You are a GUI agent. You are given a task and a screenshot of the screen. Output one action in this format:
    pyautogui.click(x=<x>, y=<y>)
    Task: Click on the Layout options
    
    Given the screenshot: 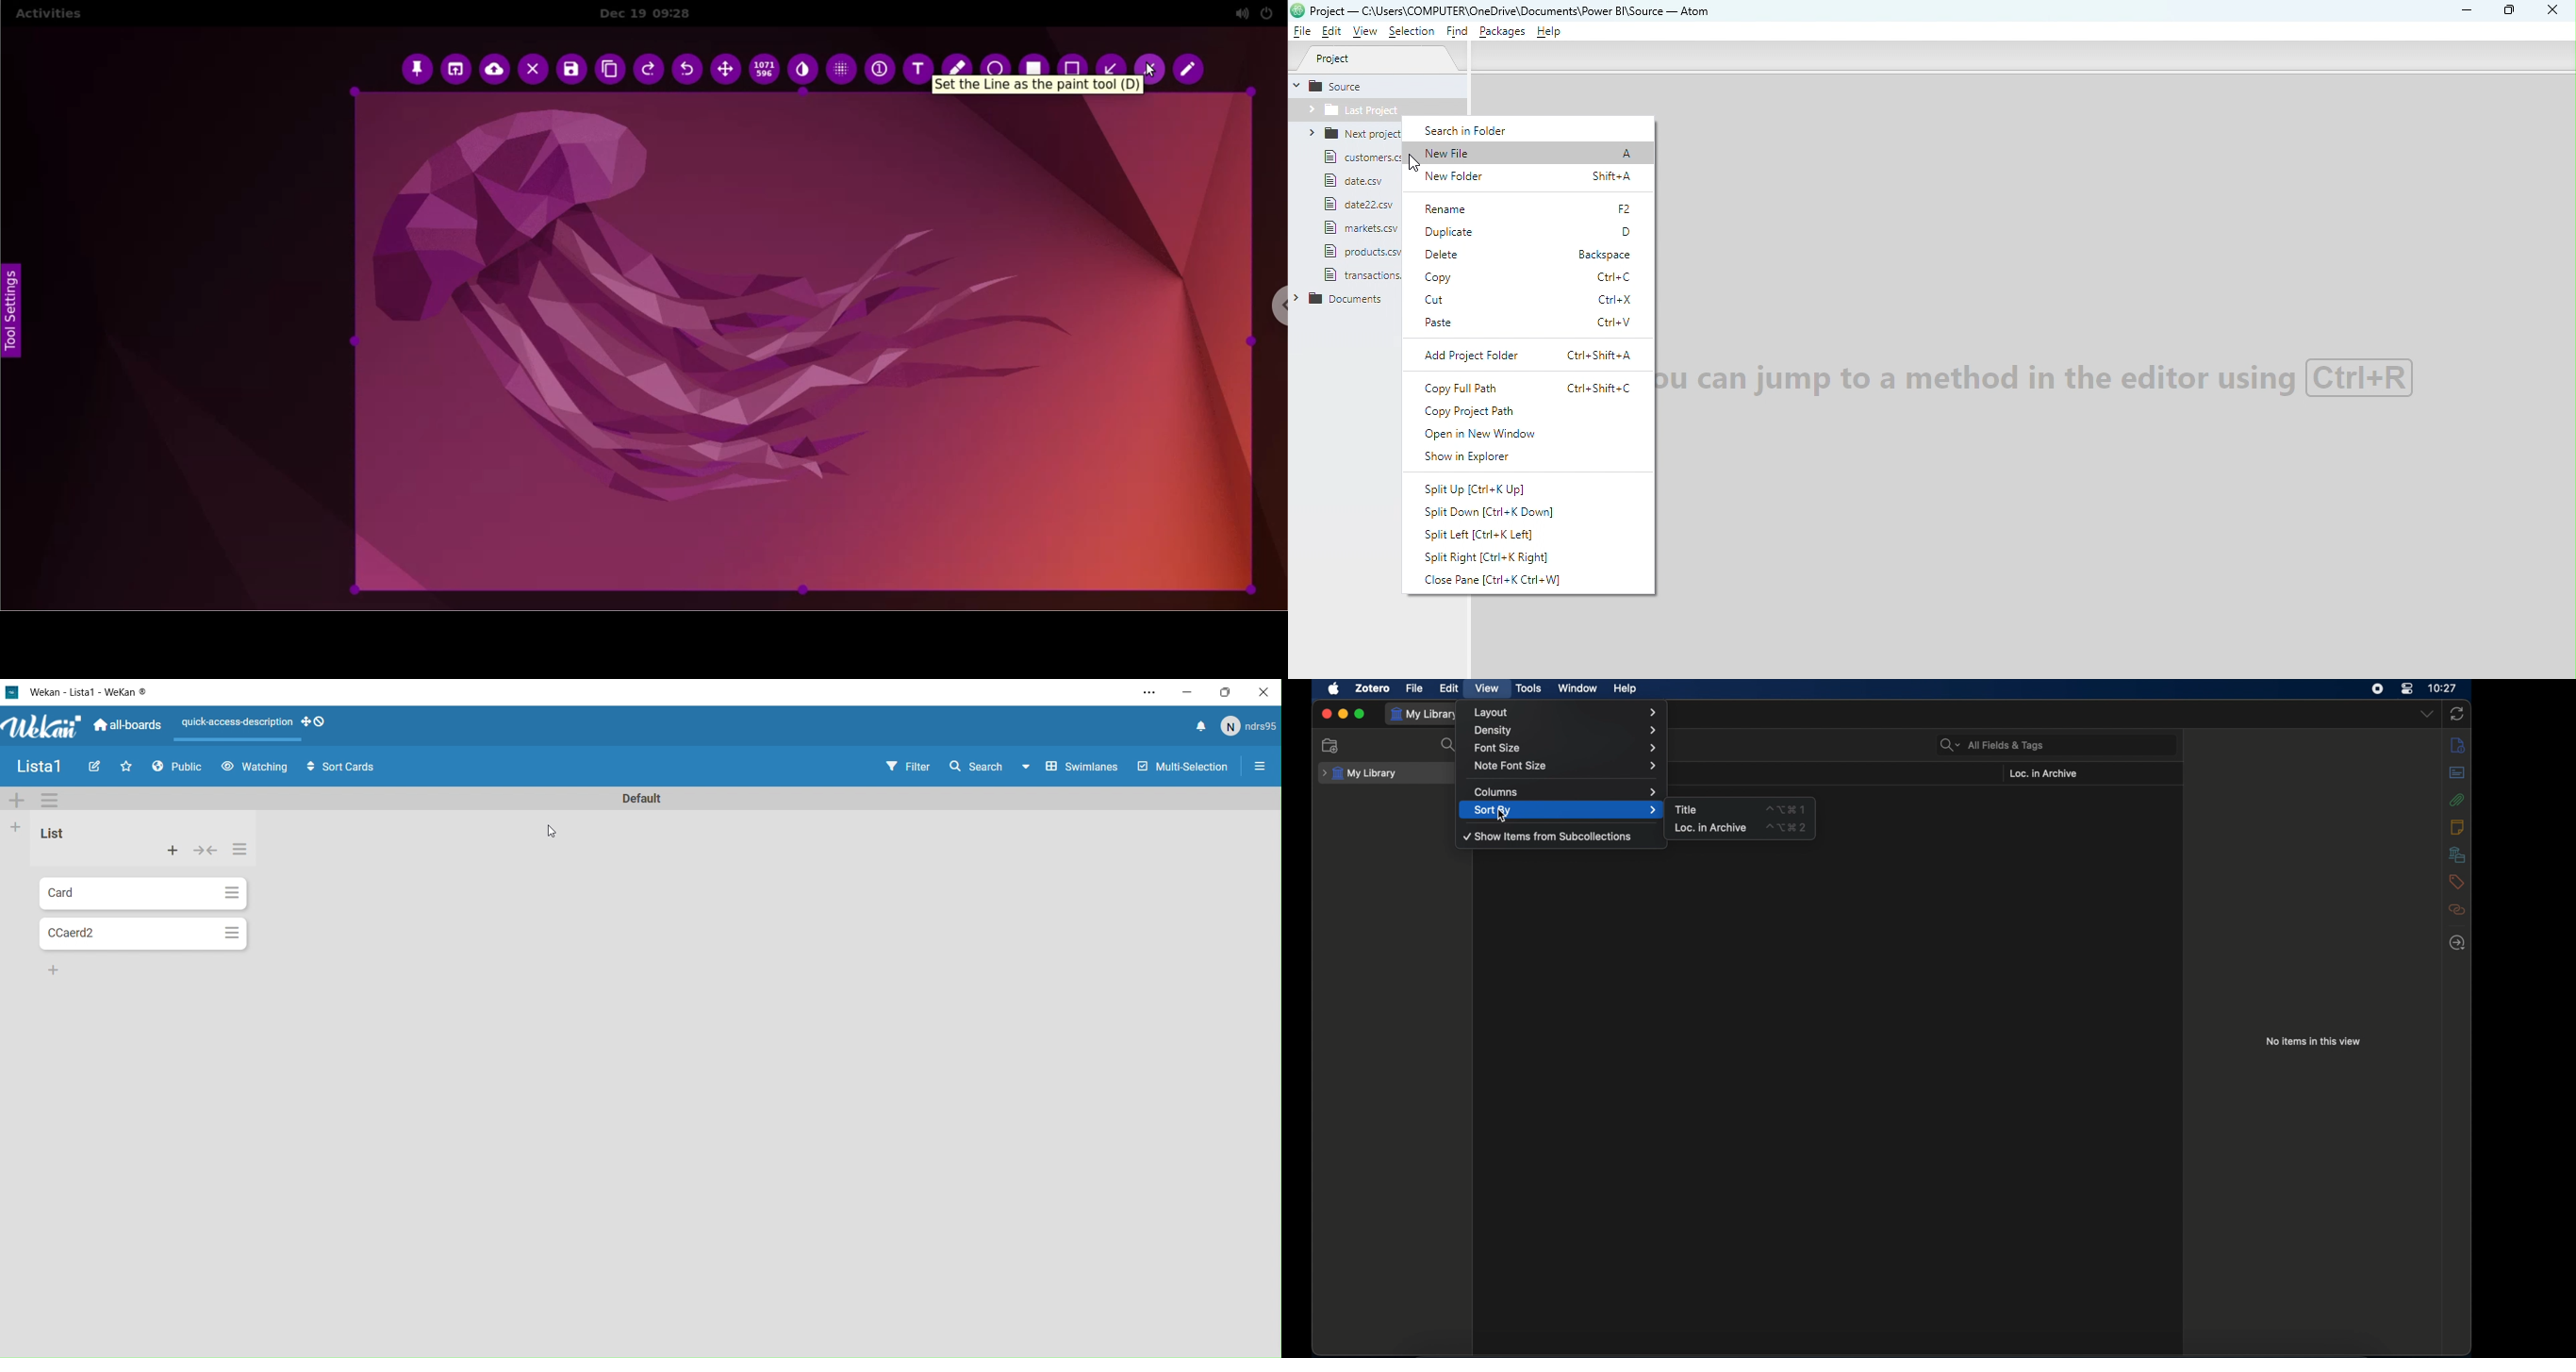 What is the action you would take?
    pyautogui.click(x=257, y=726)
    